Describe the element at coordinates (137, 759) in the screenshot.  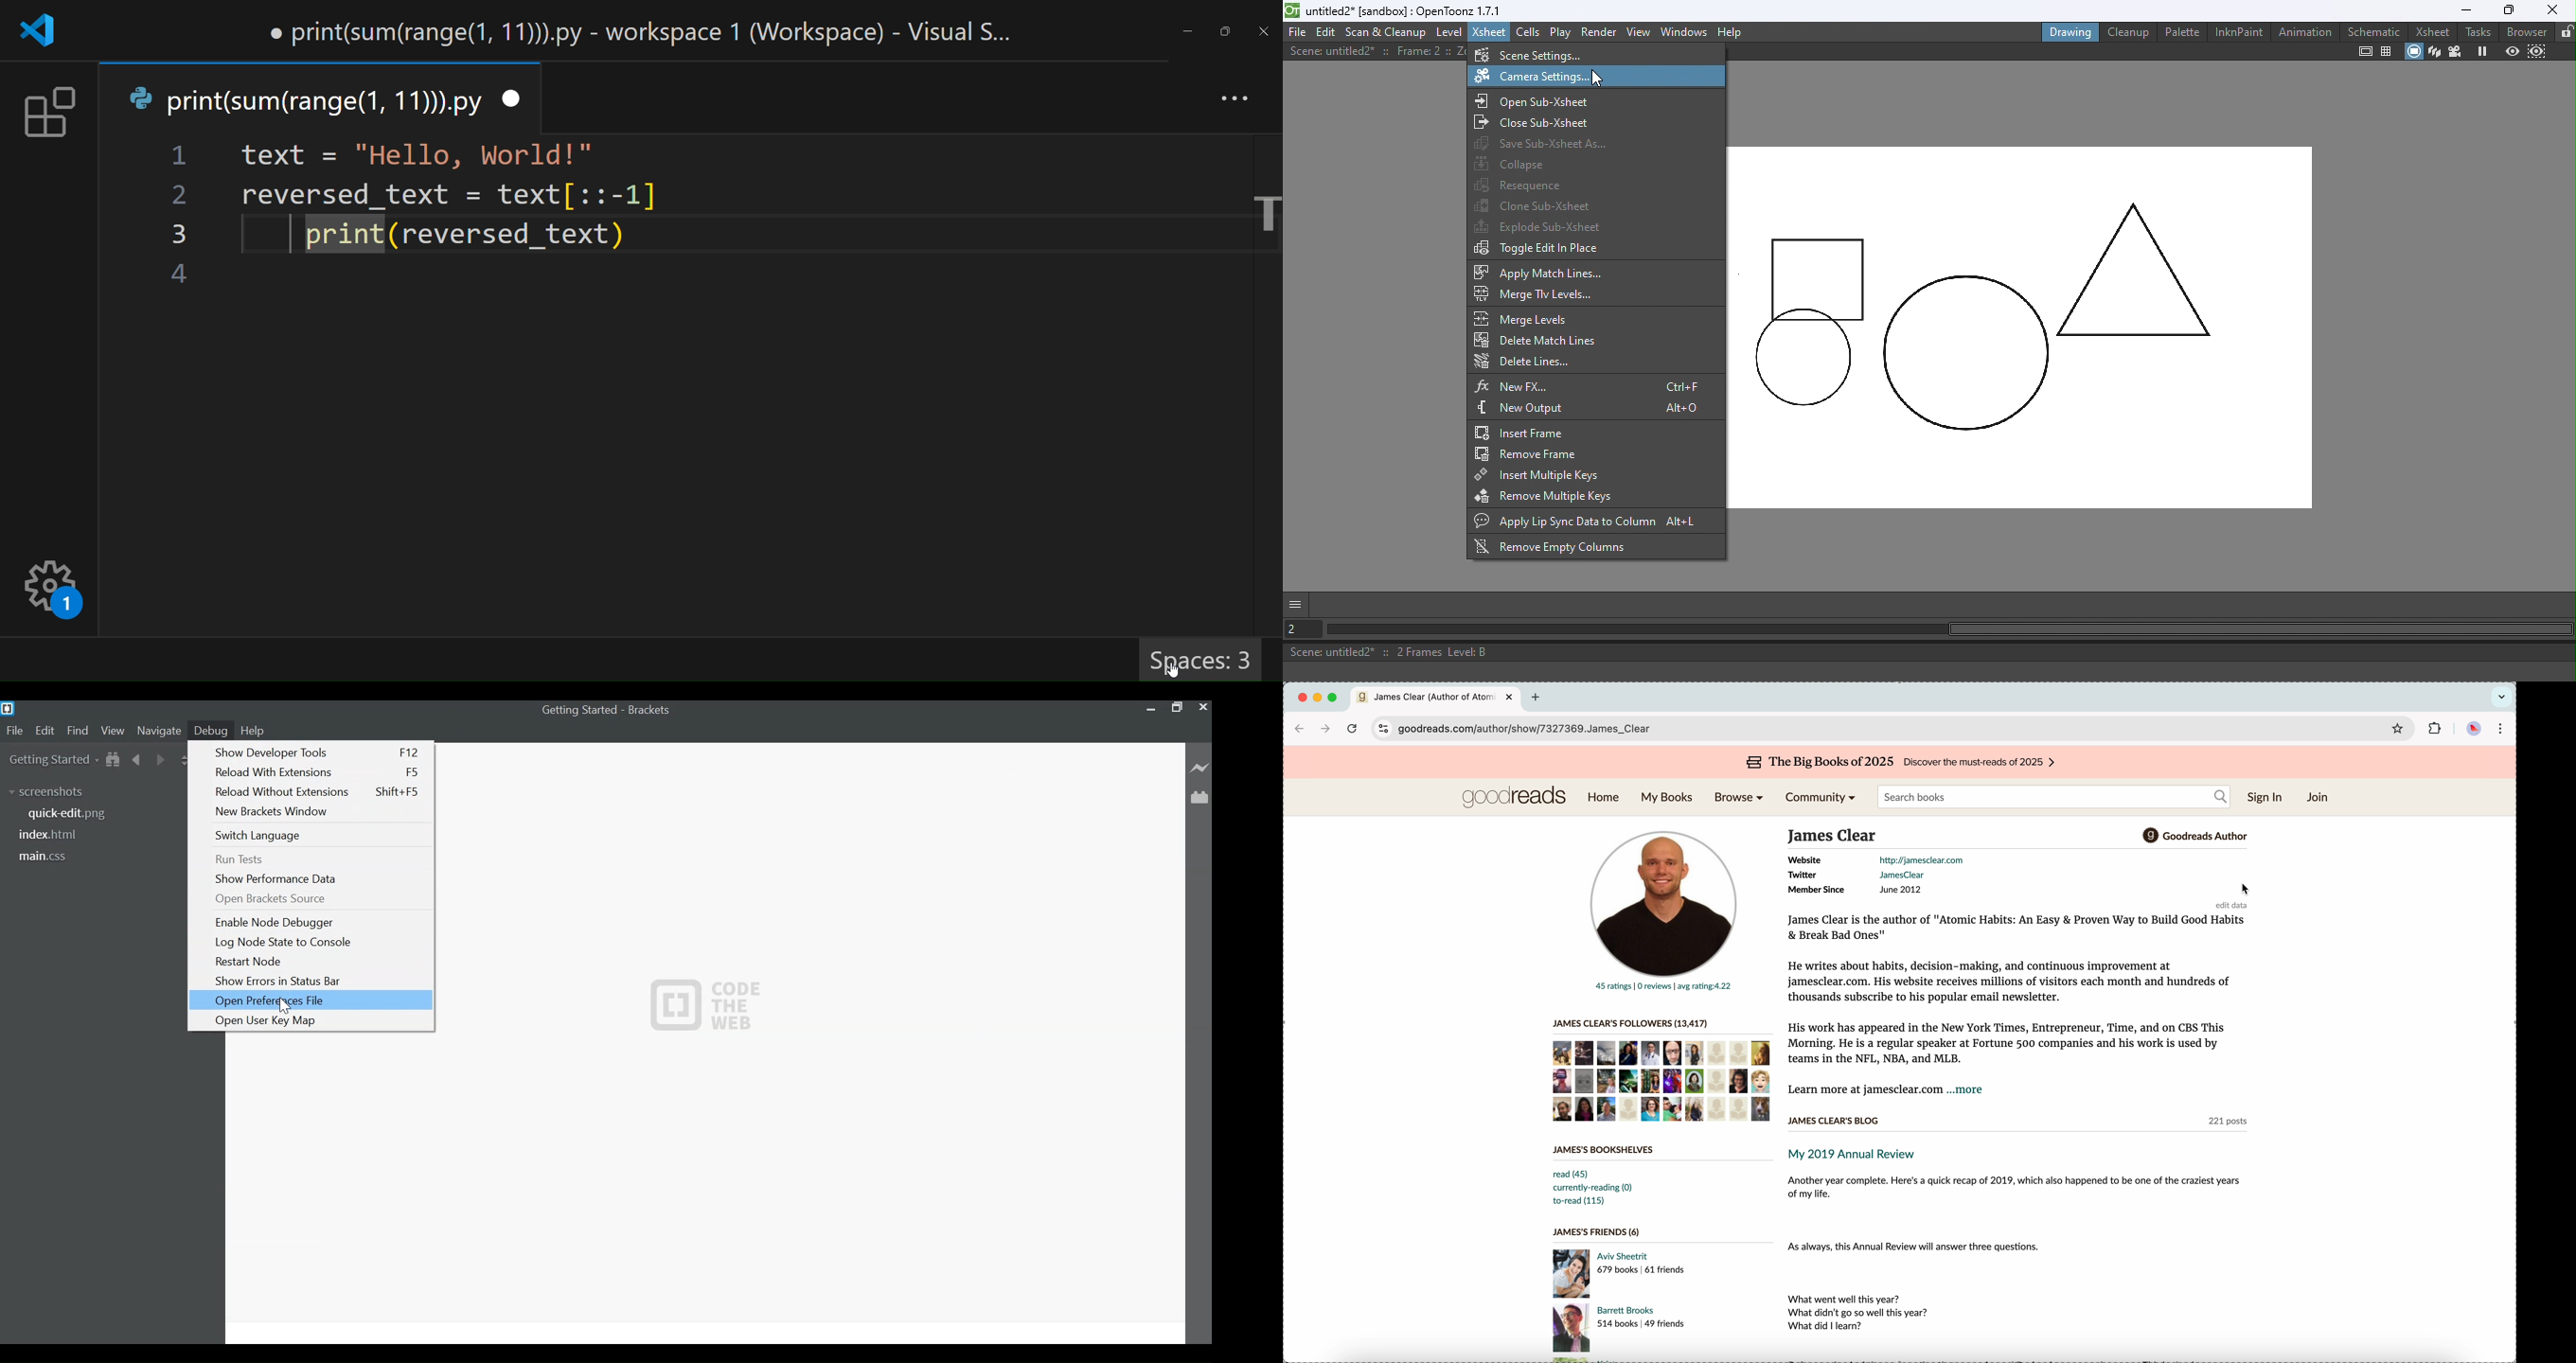
I see `Navigate Back` at that location.